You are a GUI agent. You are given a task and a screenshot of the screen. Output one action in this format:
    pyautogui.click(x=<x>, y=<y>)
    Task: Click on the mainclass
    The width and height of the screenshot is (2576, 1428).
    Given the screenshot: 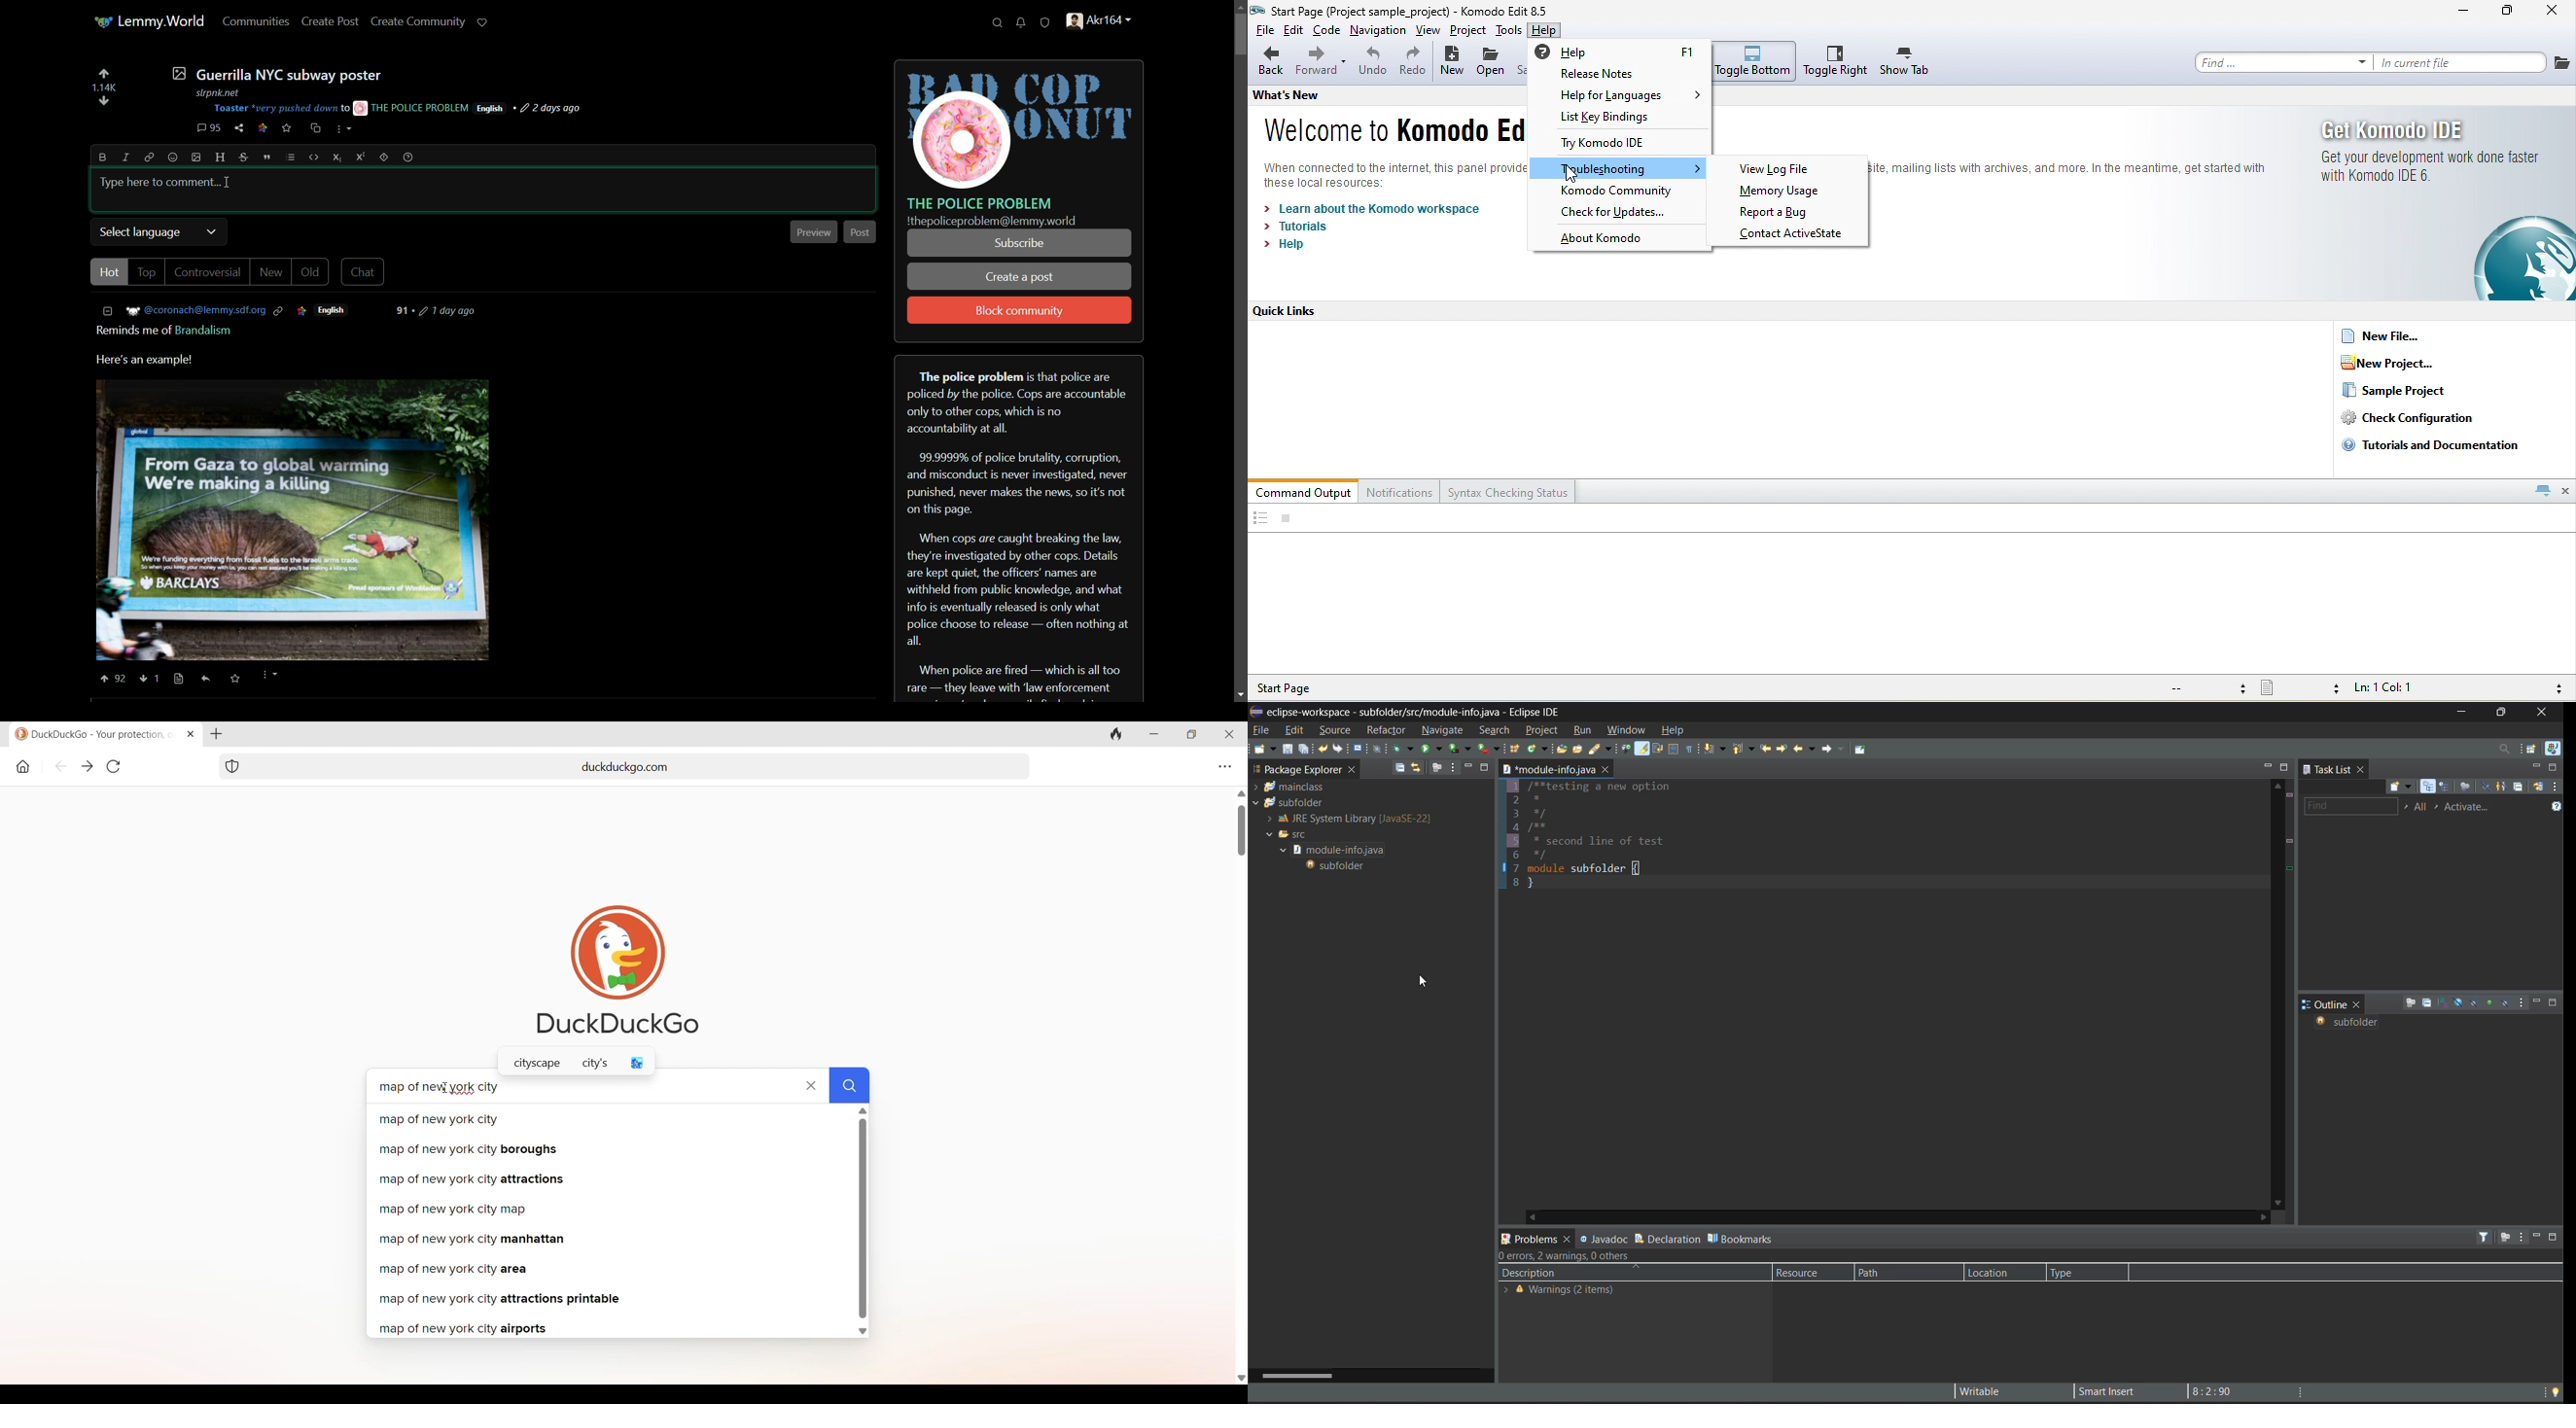 What is the action you would take?
    pyautogui.click(x=1296, y=788)
    